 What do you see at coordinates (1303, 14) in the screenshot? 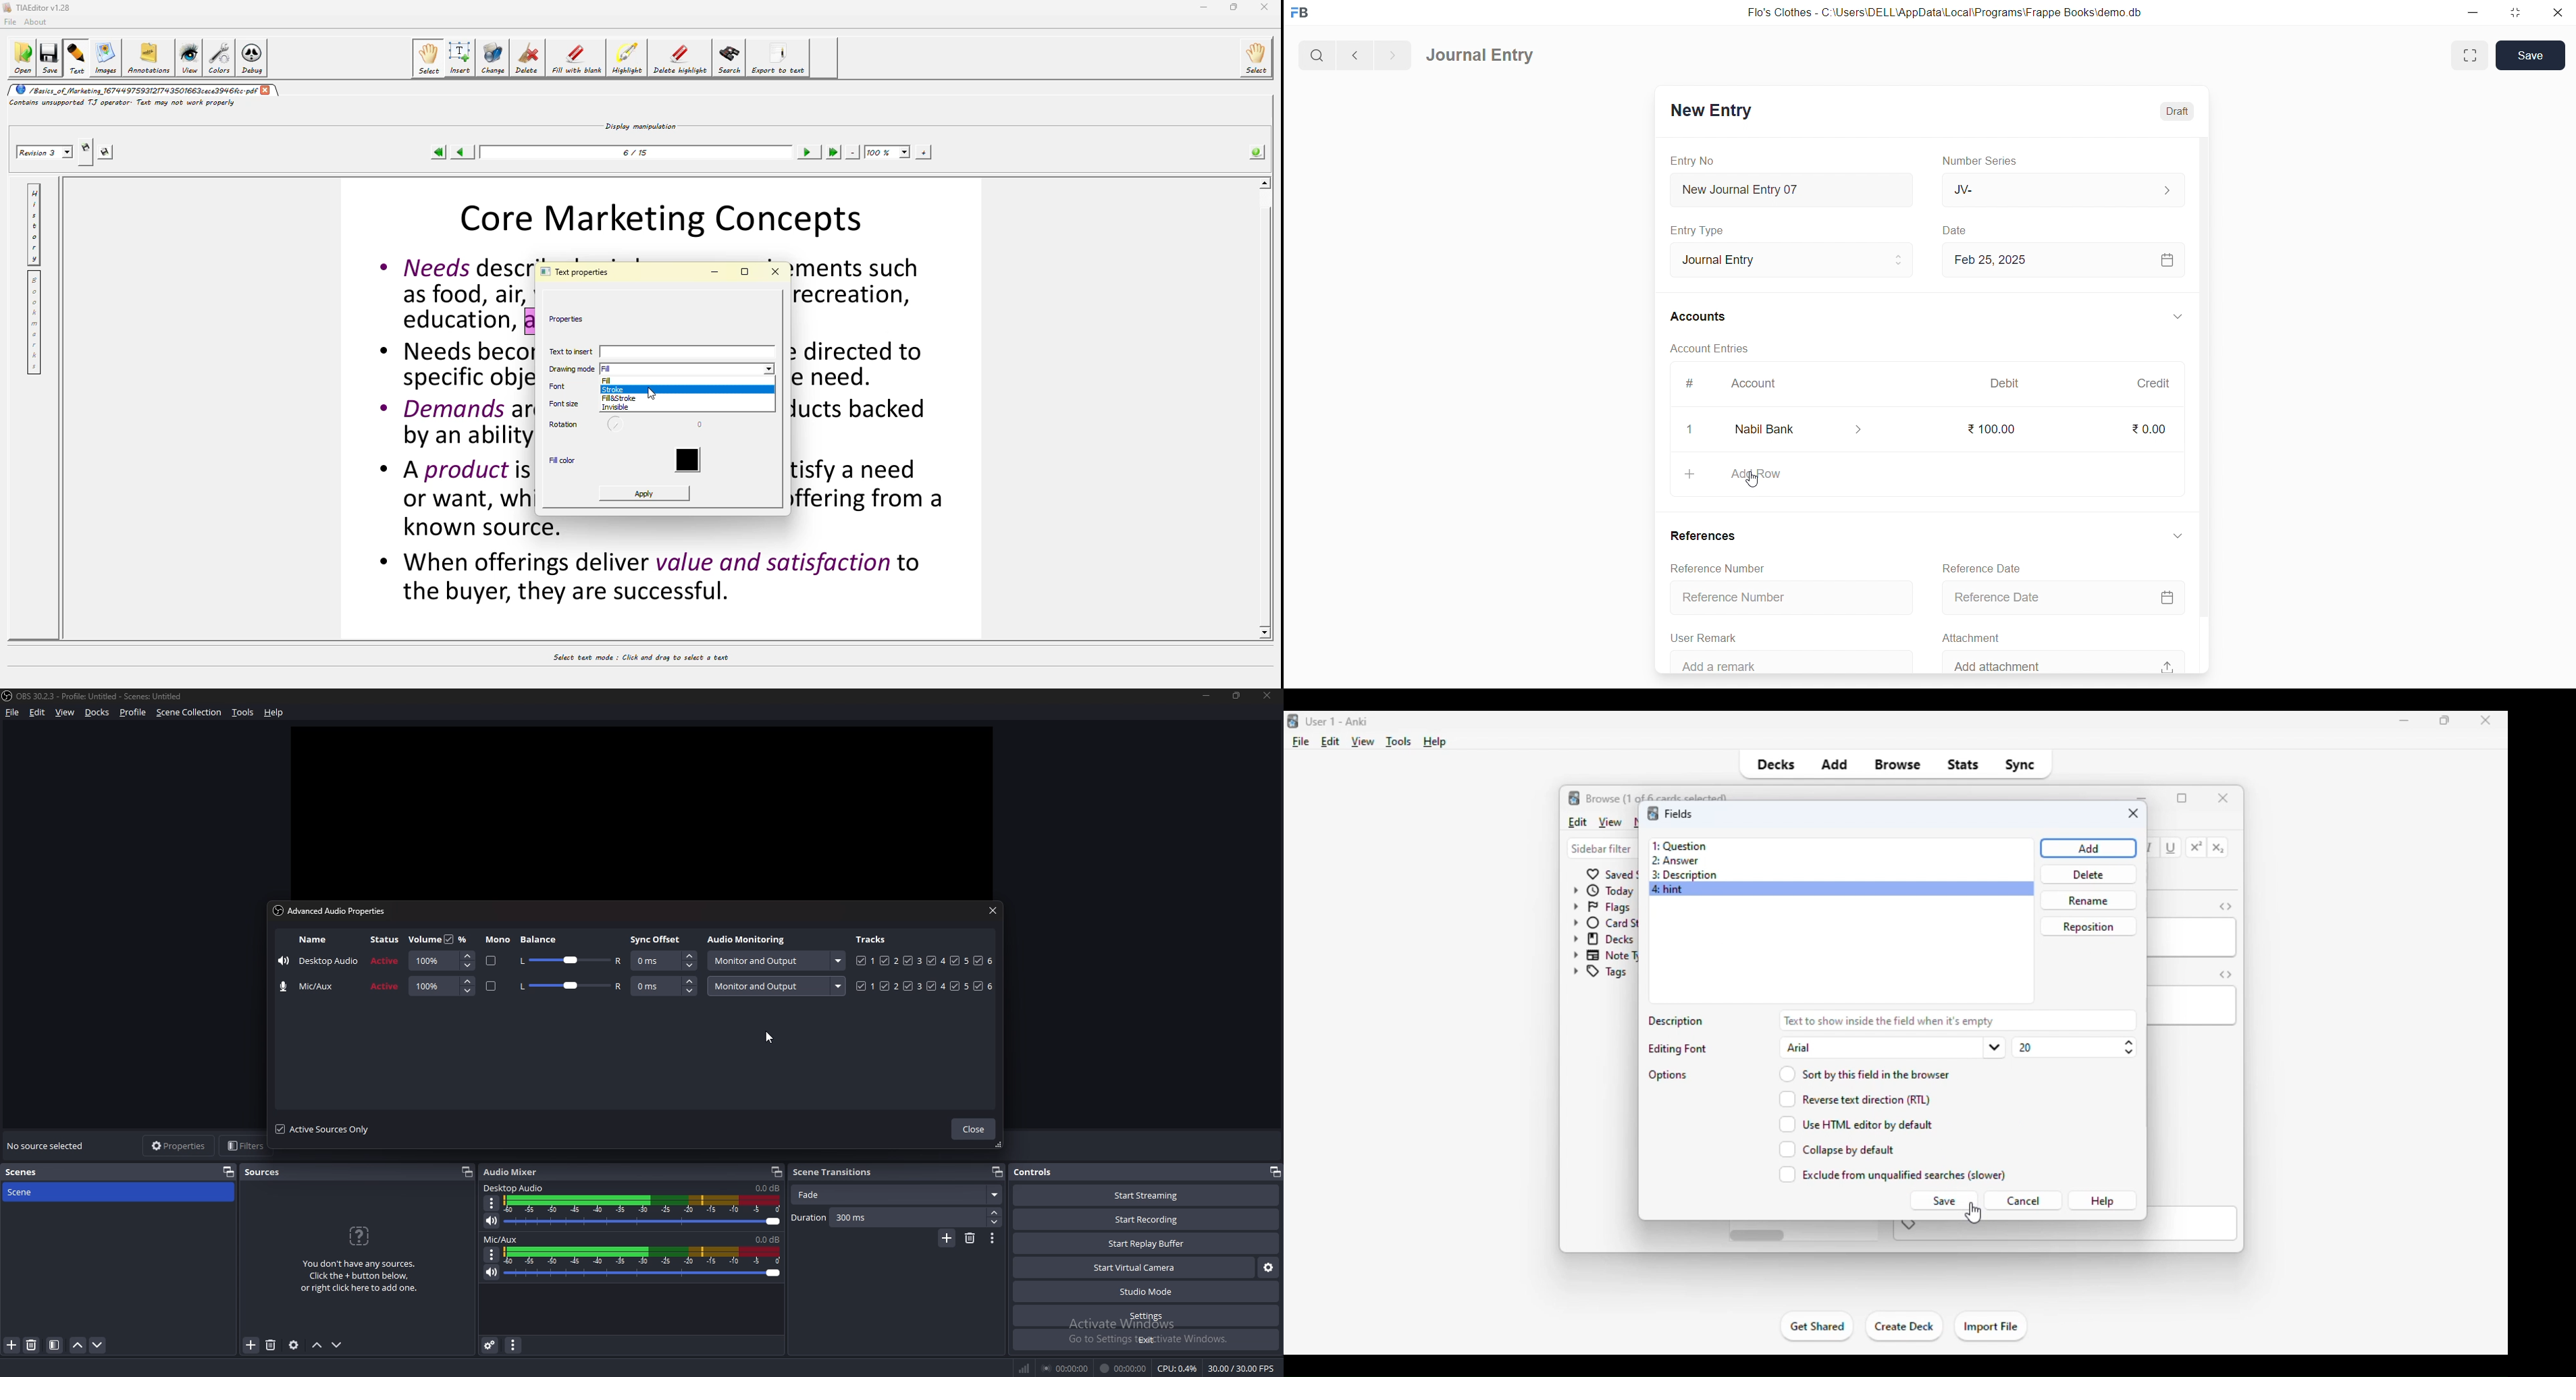
I see `logo` at bounding box center [1303, 14].